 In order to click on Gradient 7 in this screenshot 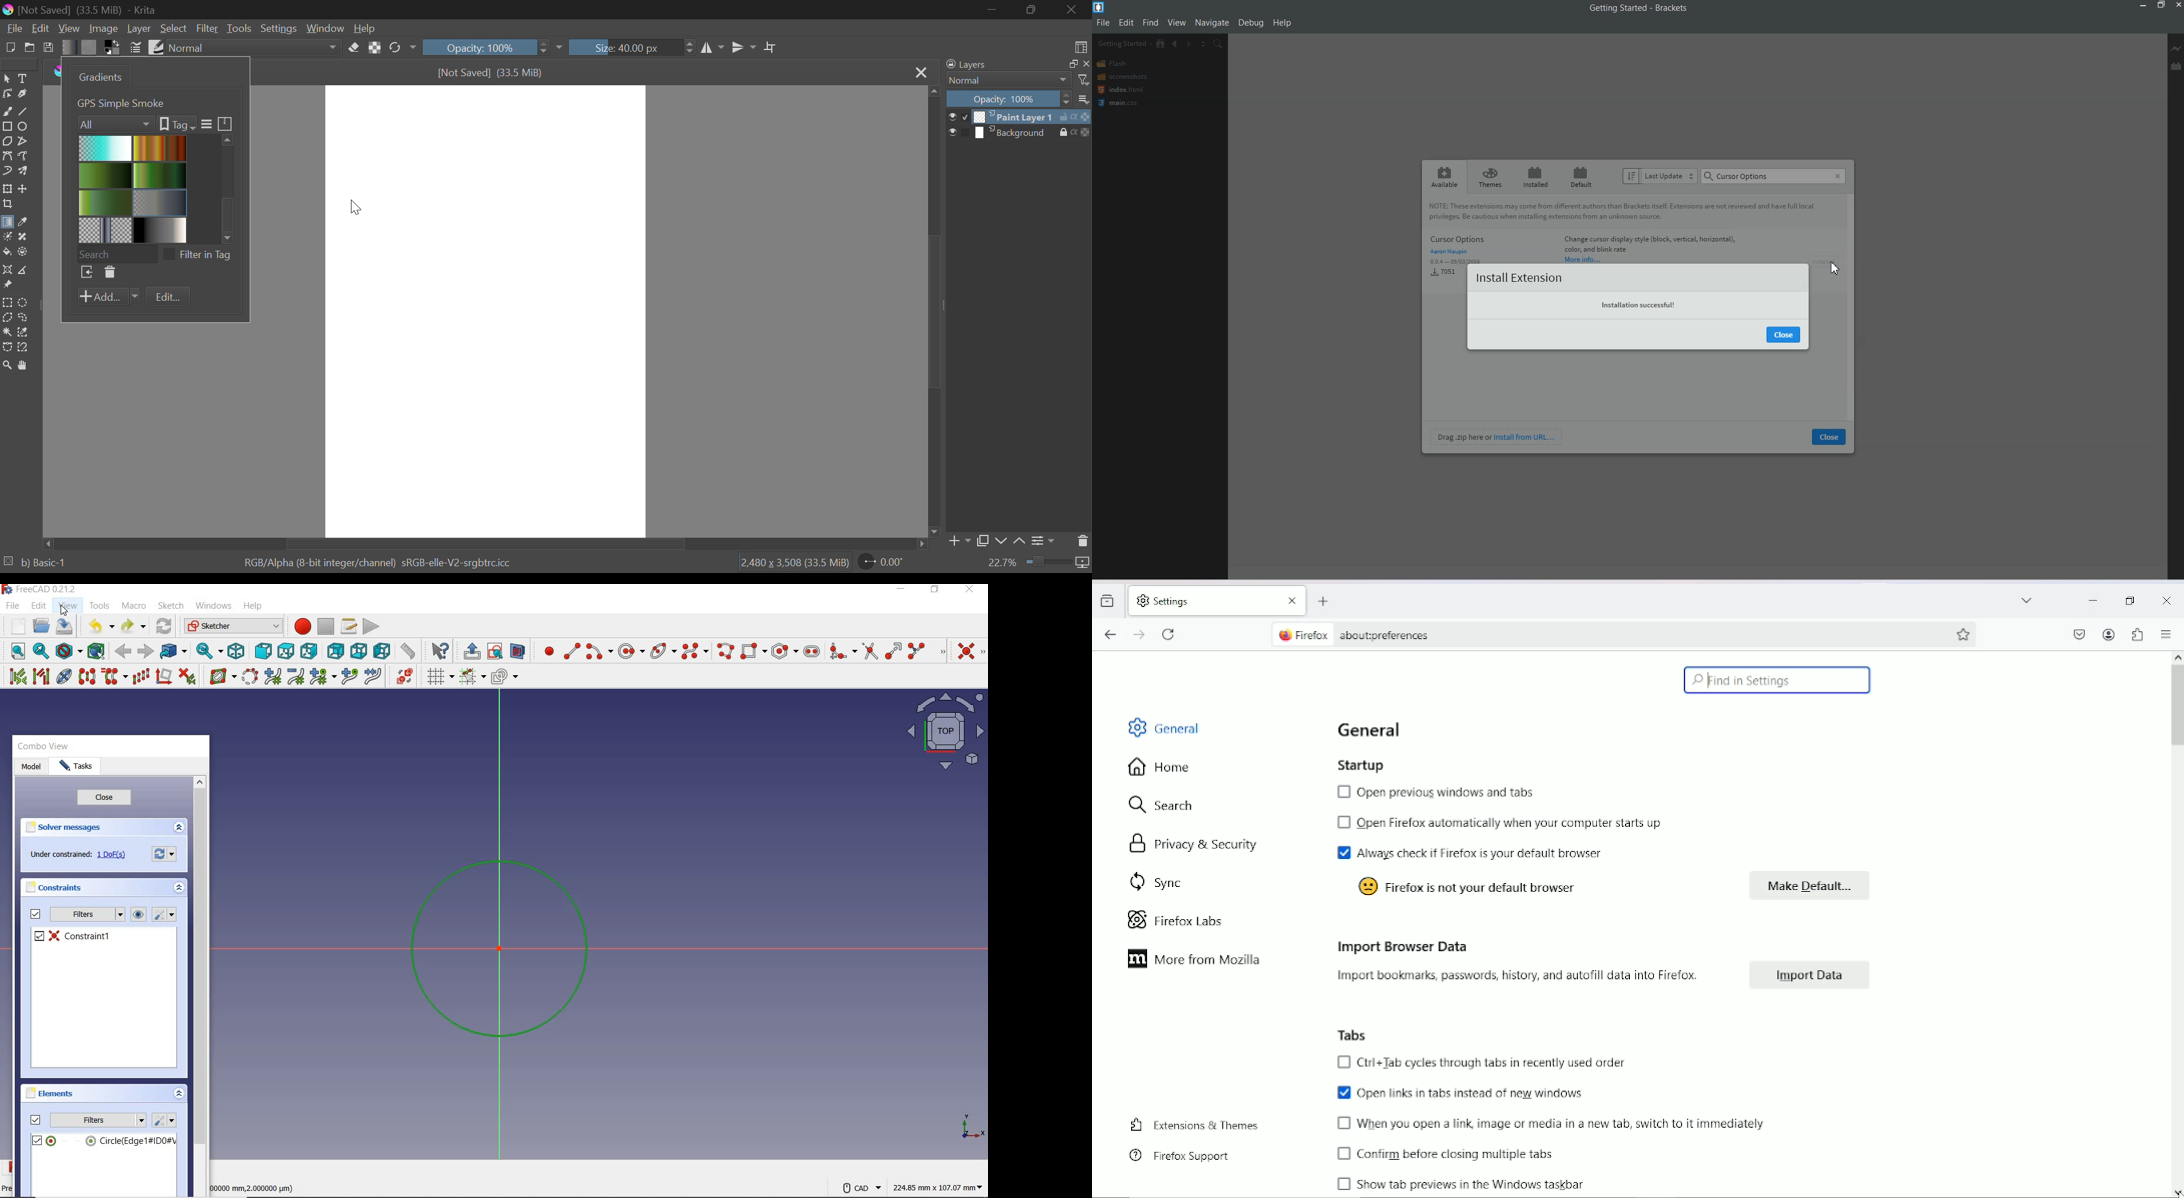, I will do `click(106, 230)`.